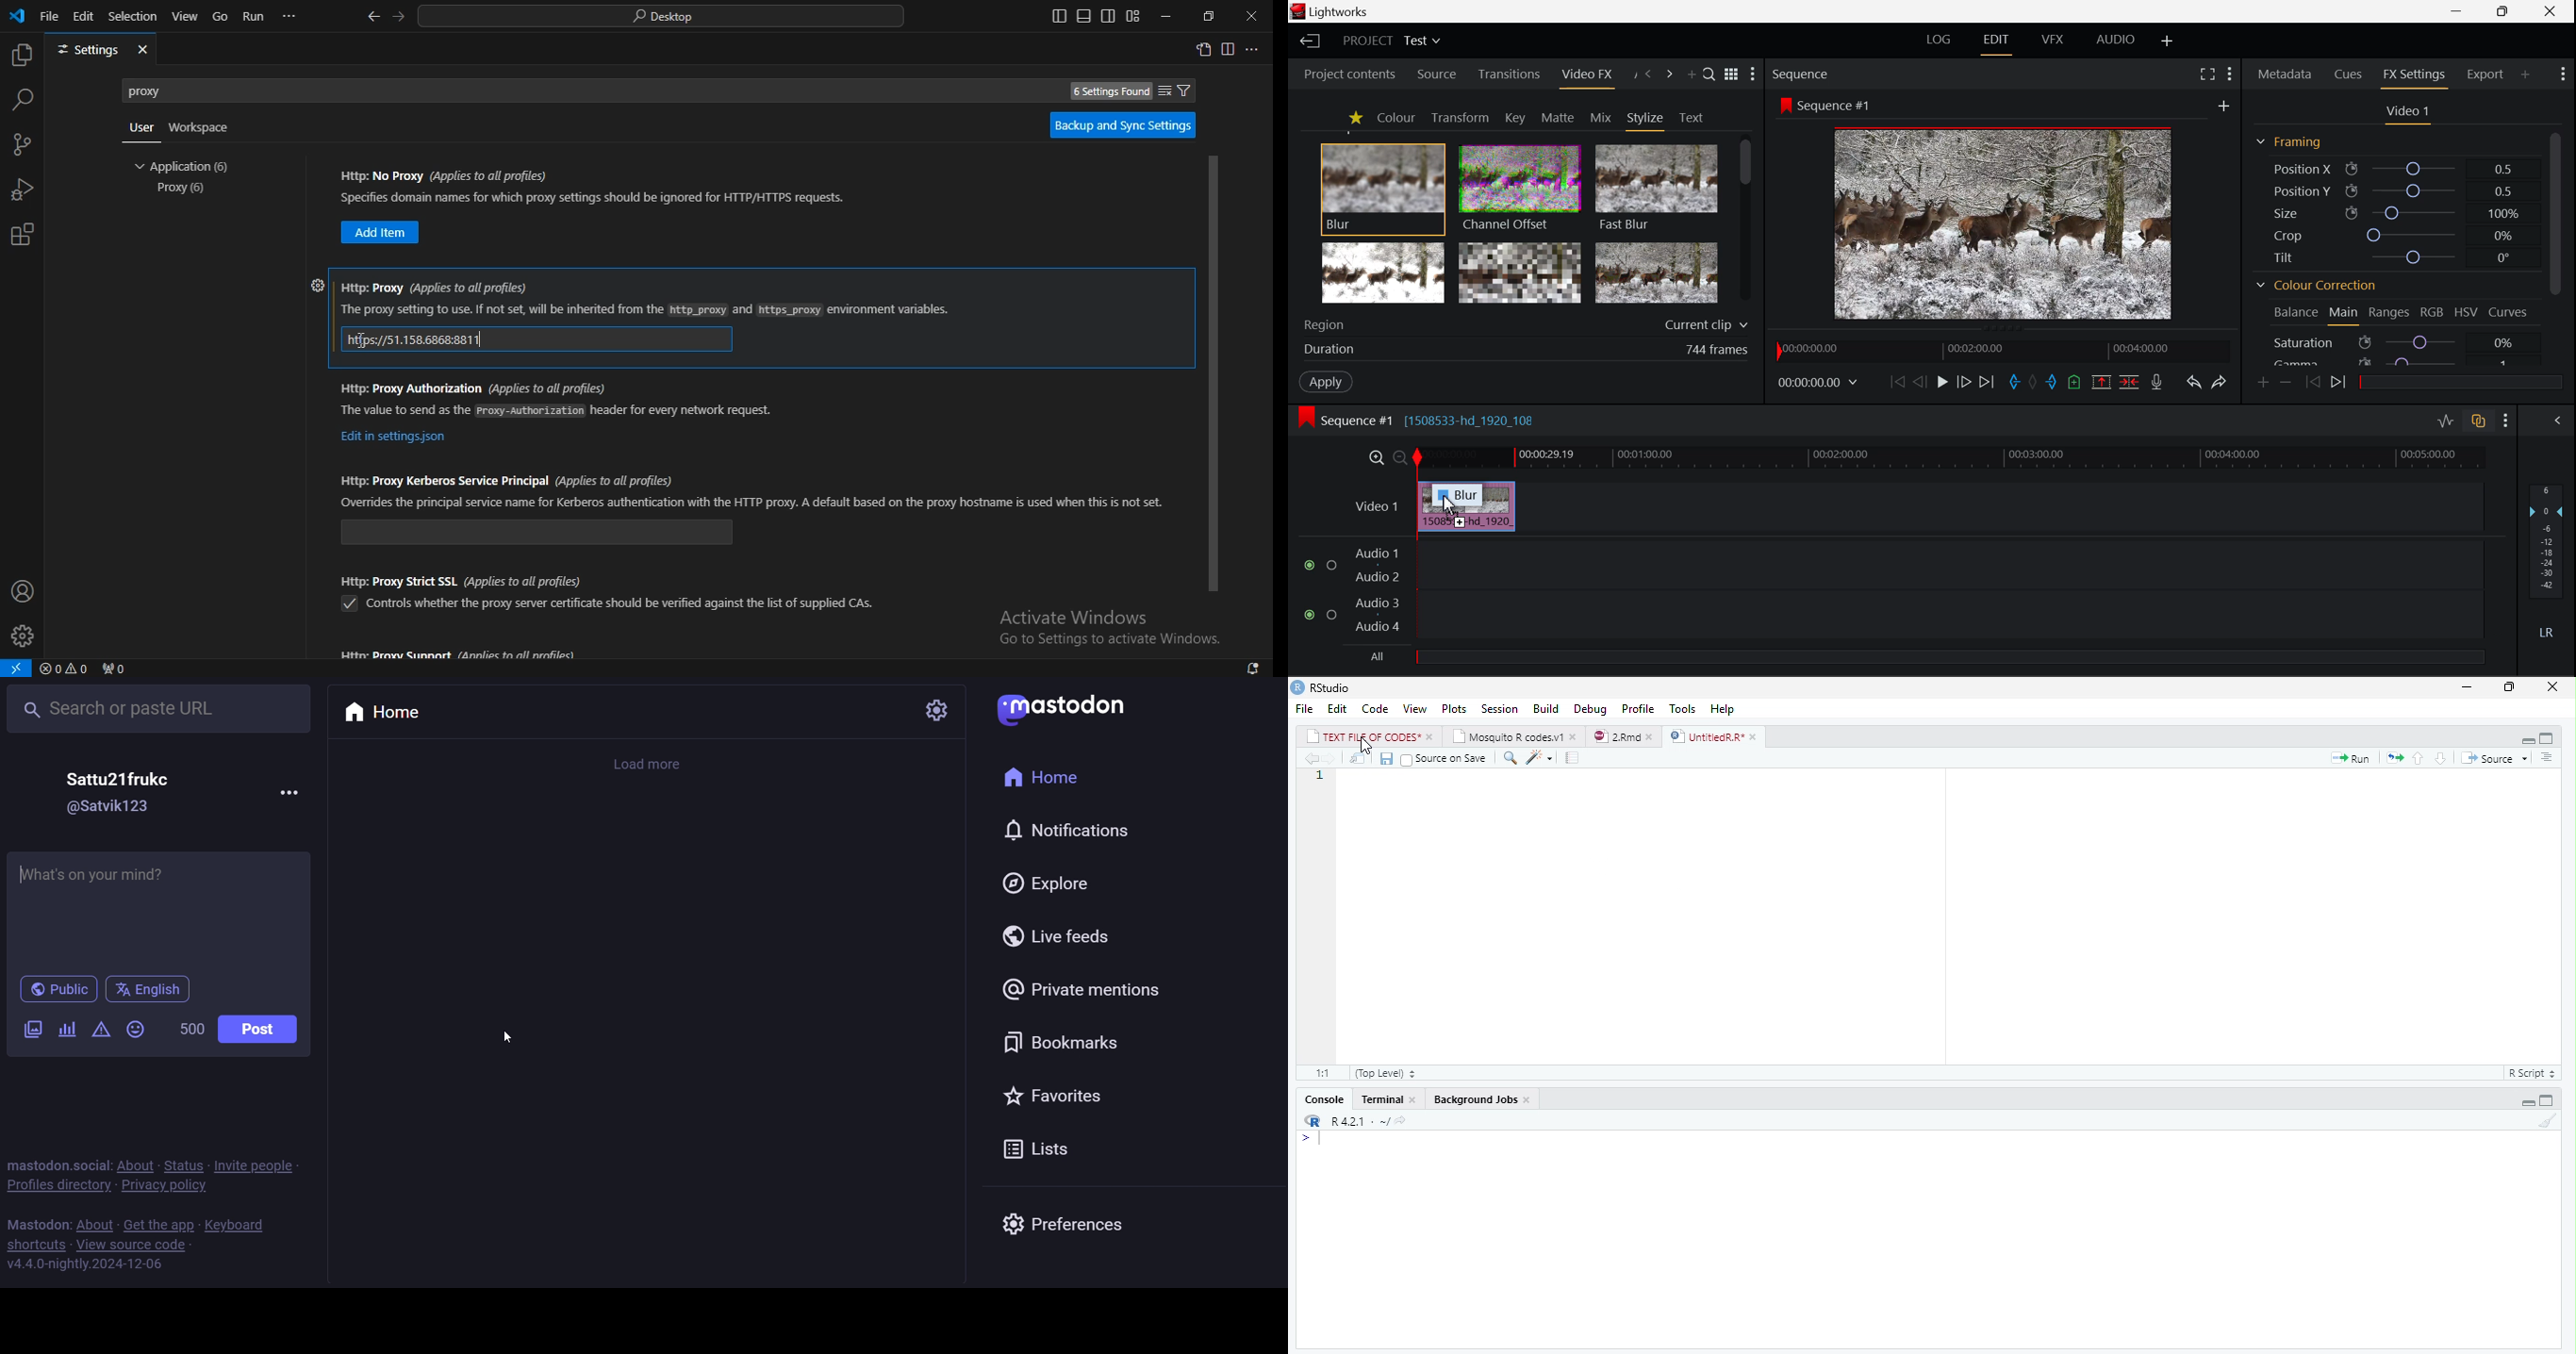 The height and width of the screenshot is (1372, 2576). What do you see at coordinates (133, 1243) in the screenshot?
I see `source code` at bounding box center [133, 1243].